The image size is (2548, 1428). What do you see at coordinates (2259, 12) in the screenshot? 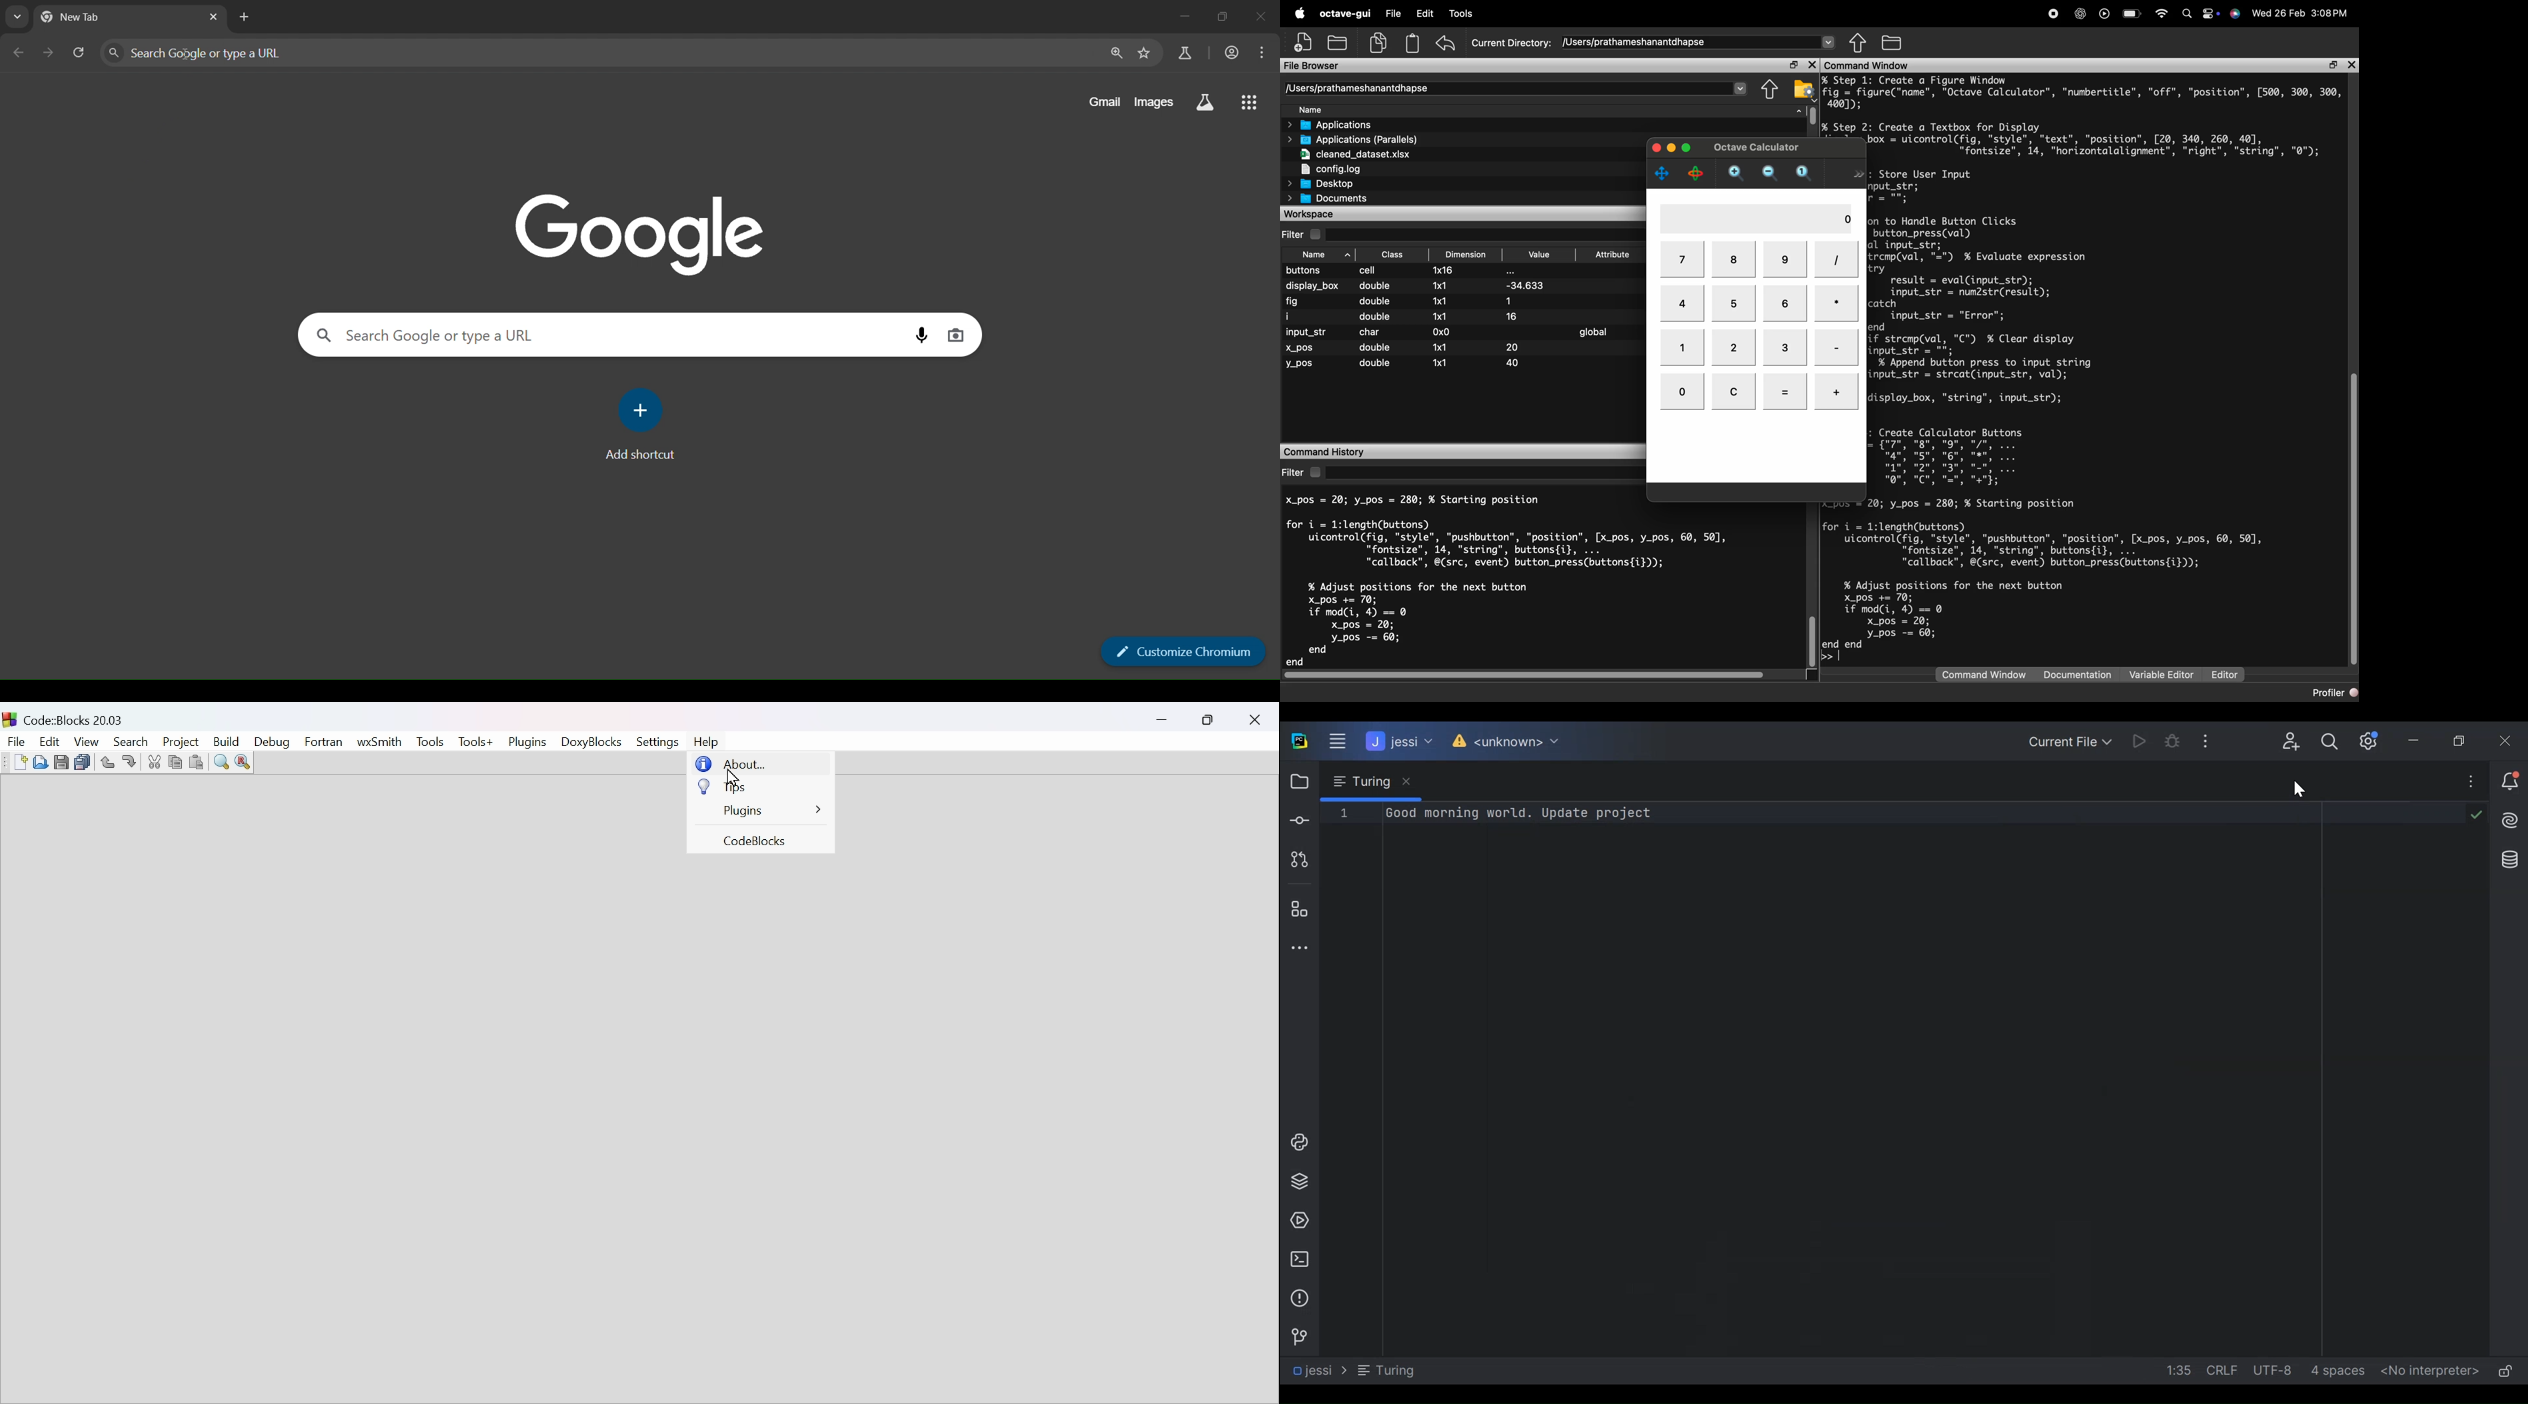
I see `Wed` at bounding box center [2259, 12].